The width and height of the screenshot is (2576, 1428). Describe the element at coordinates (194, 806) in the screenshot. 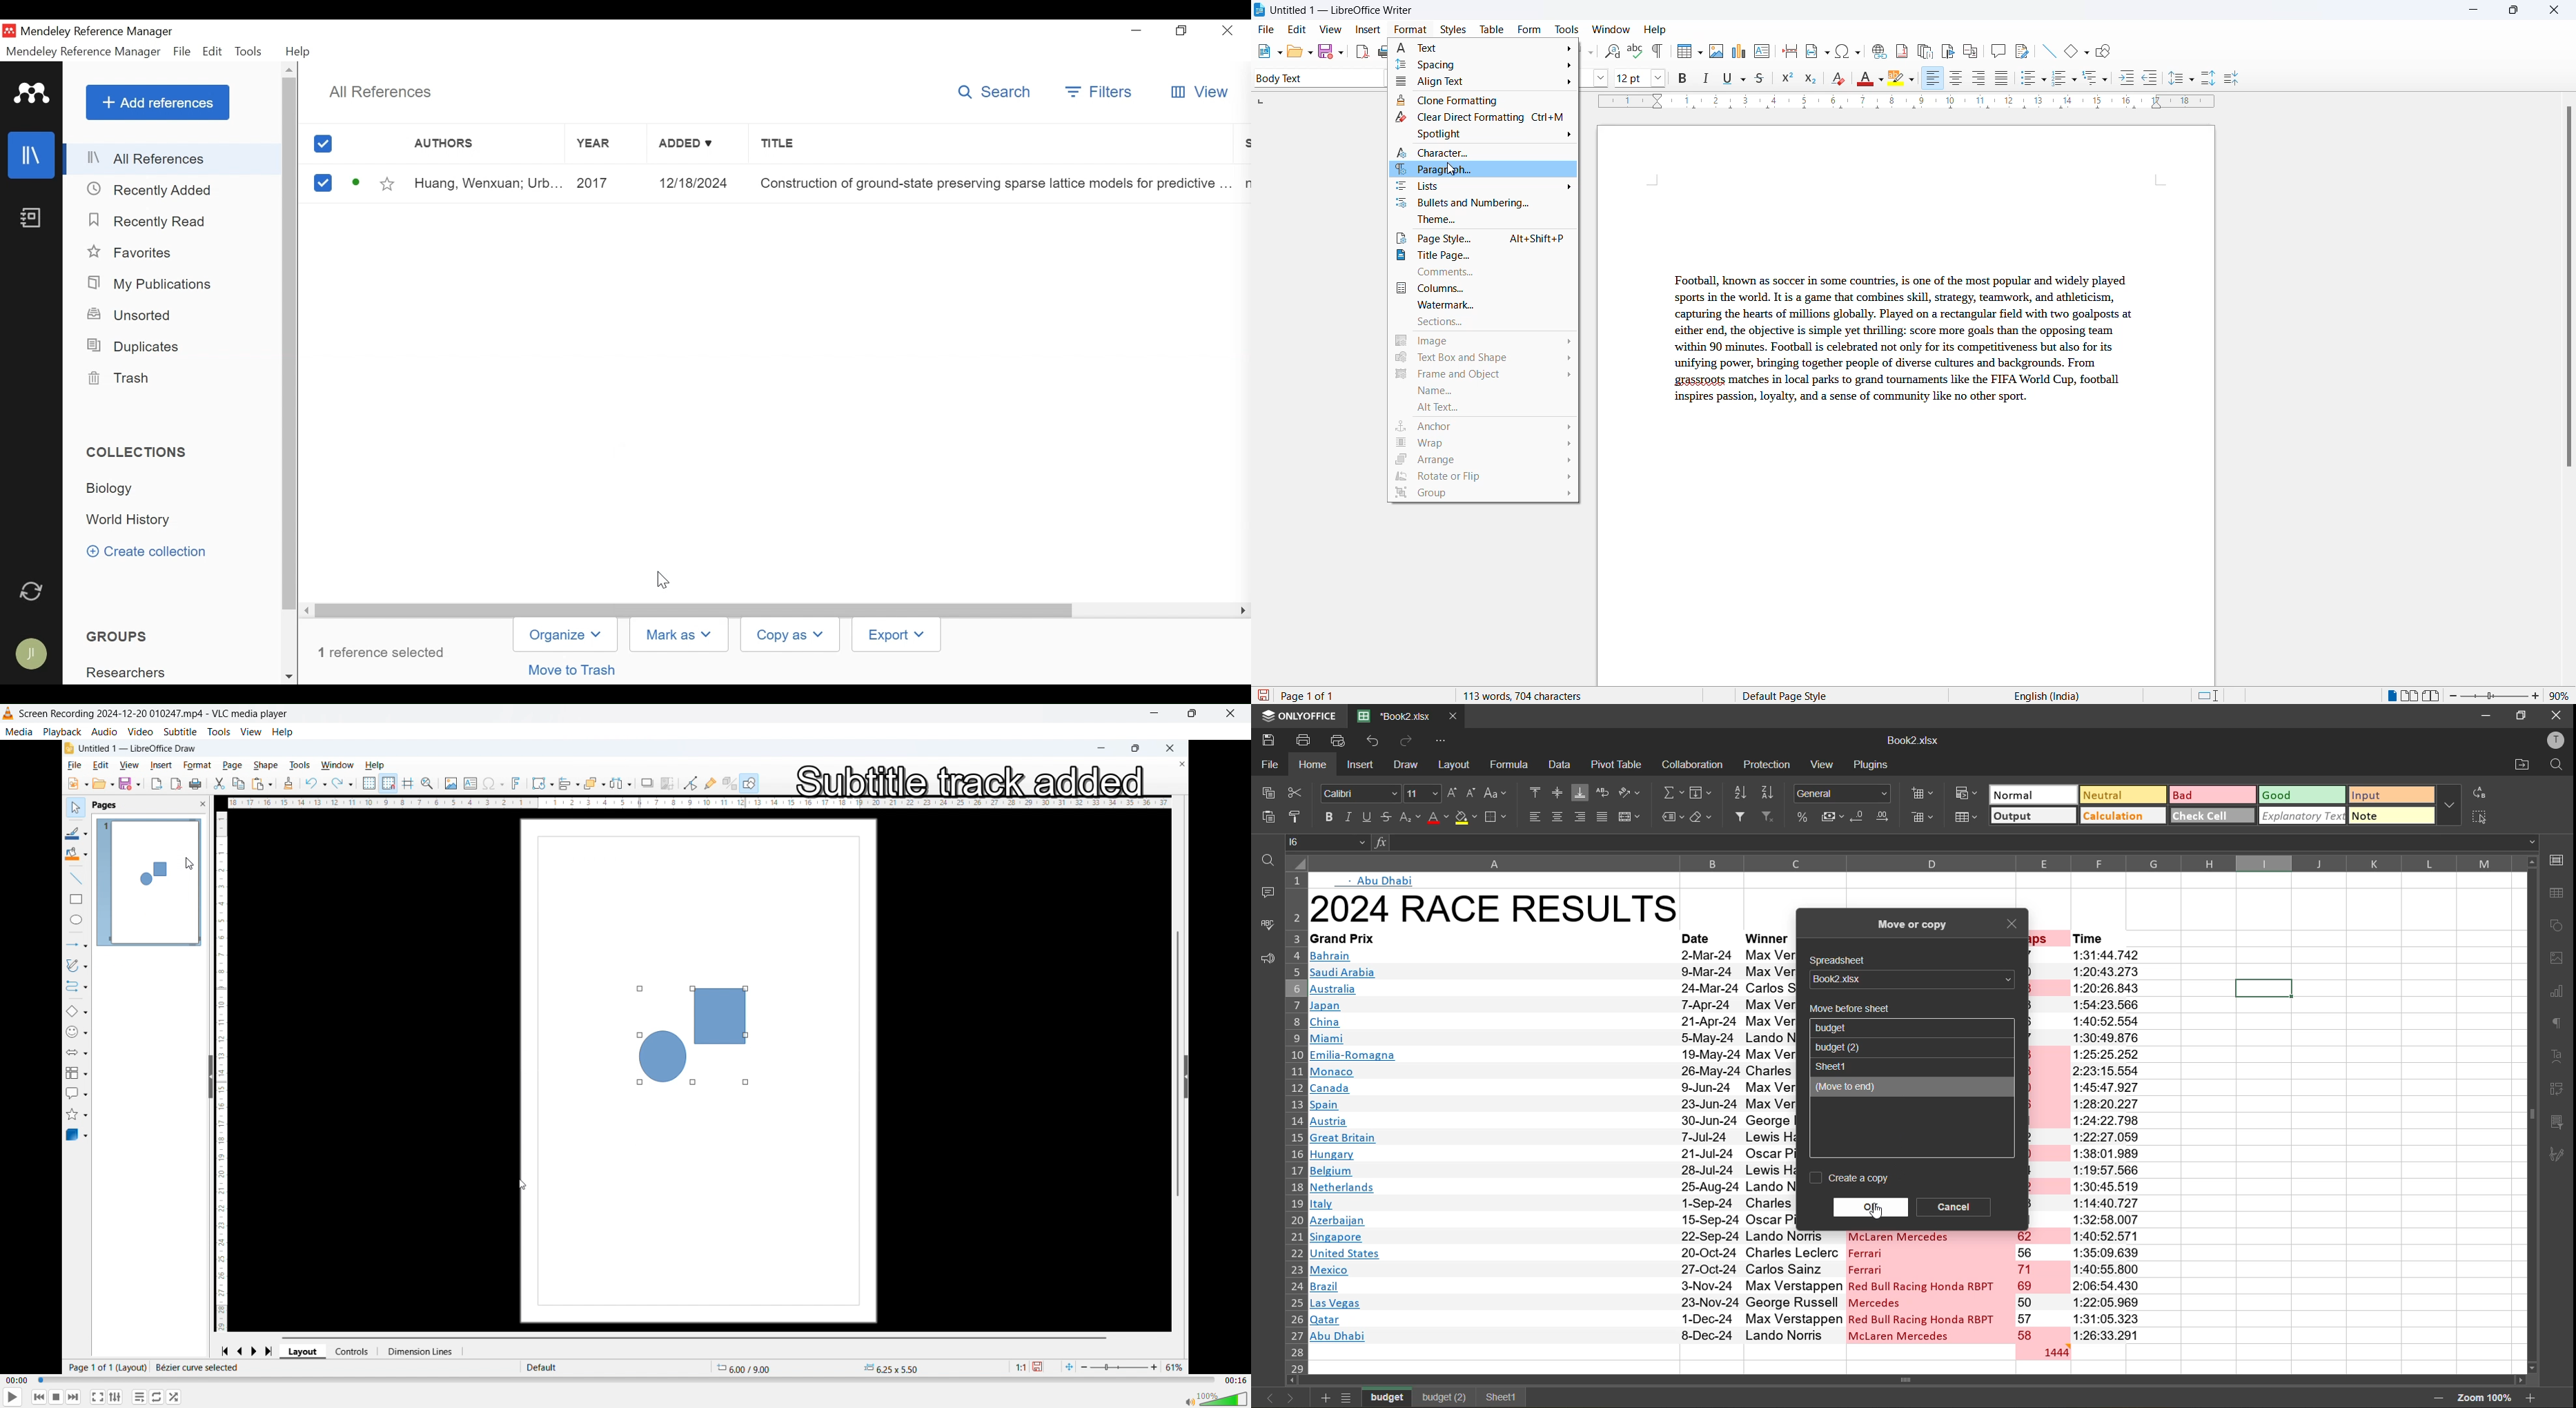

I see `close` at that location.